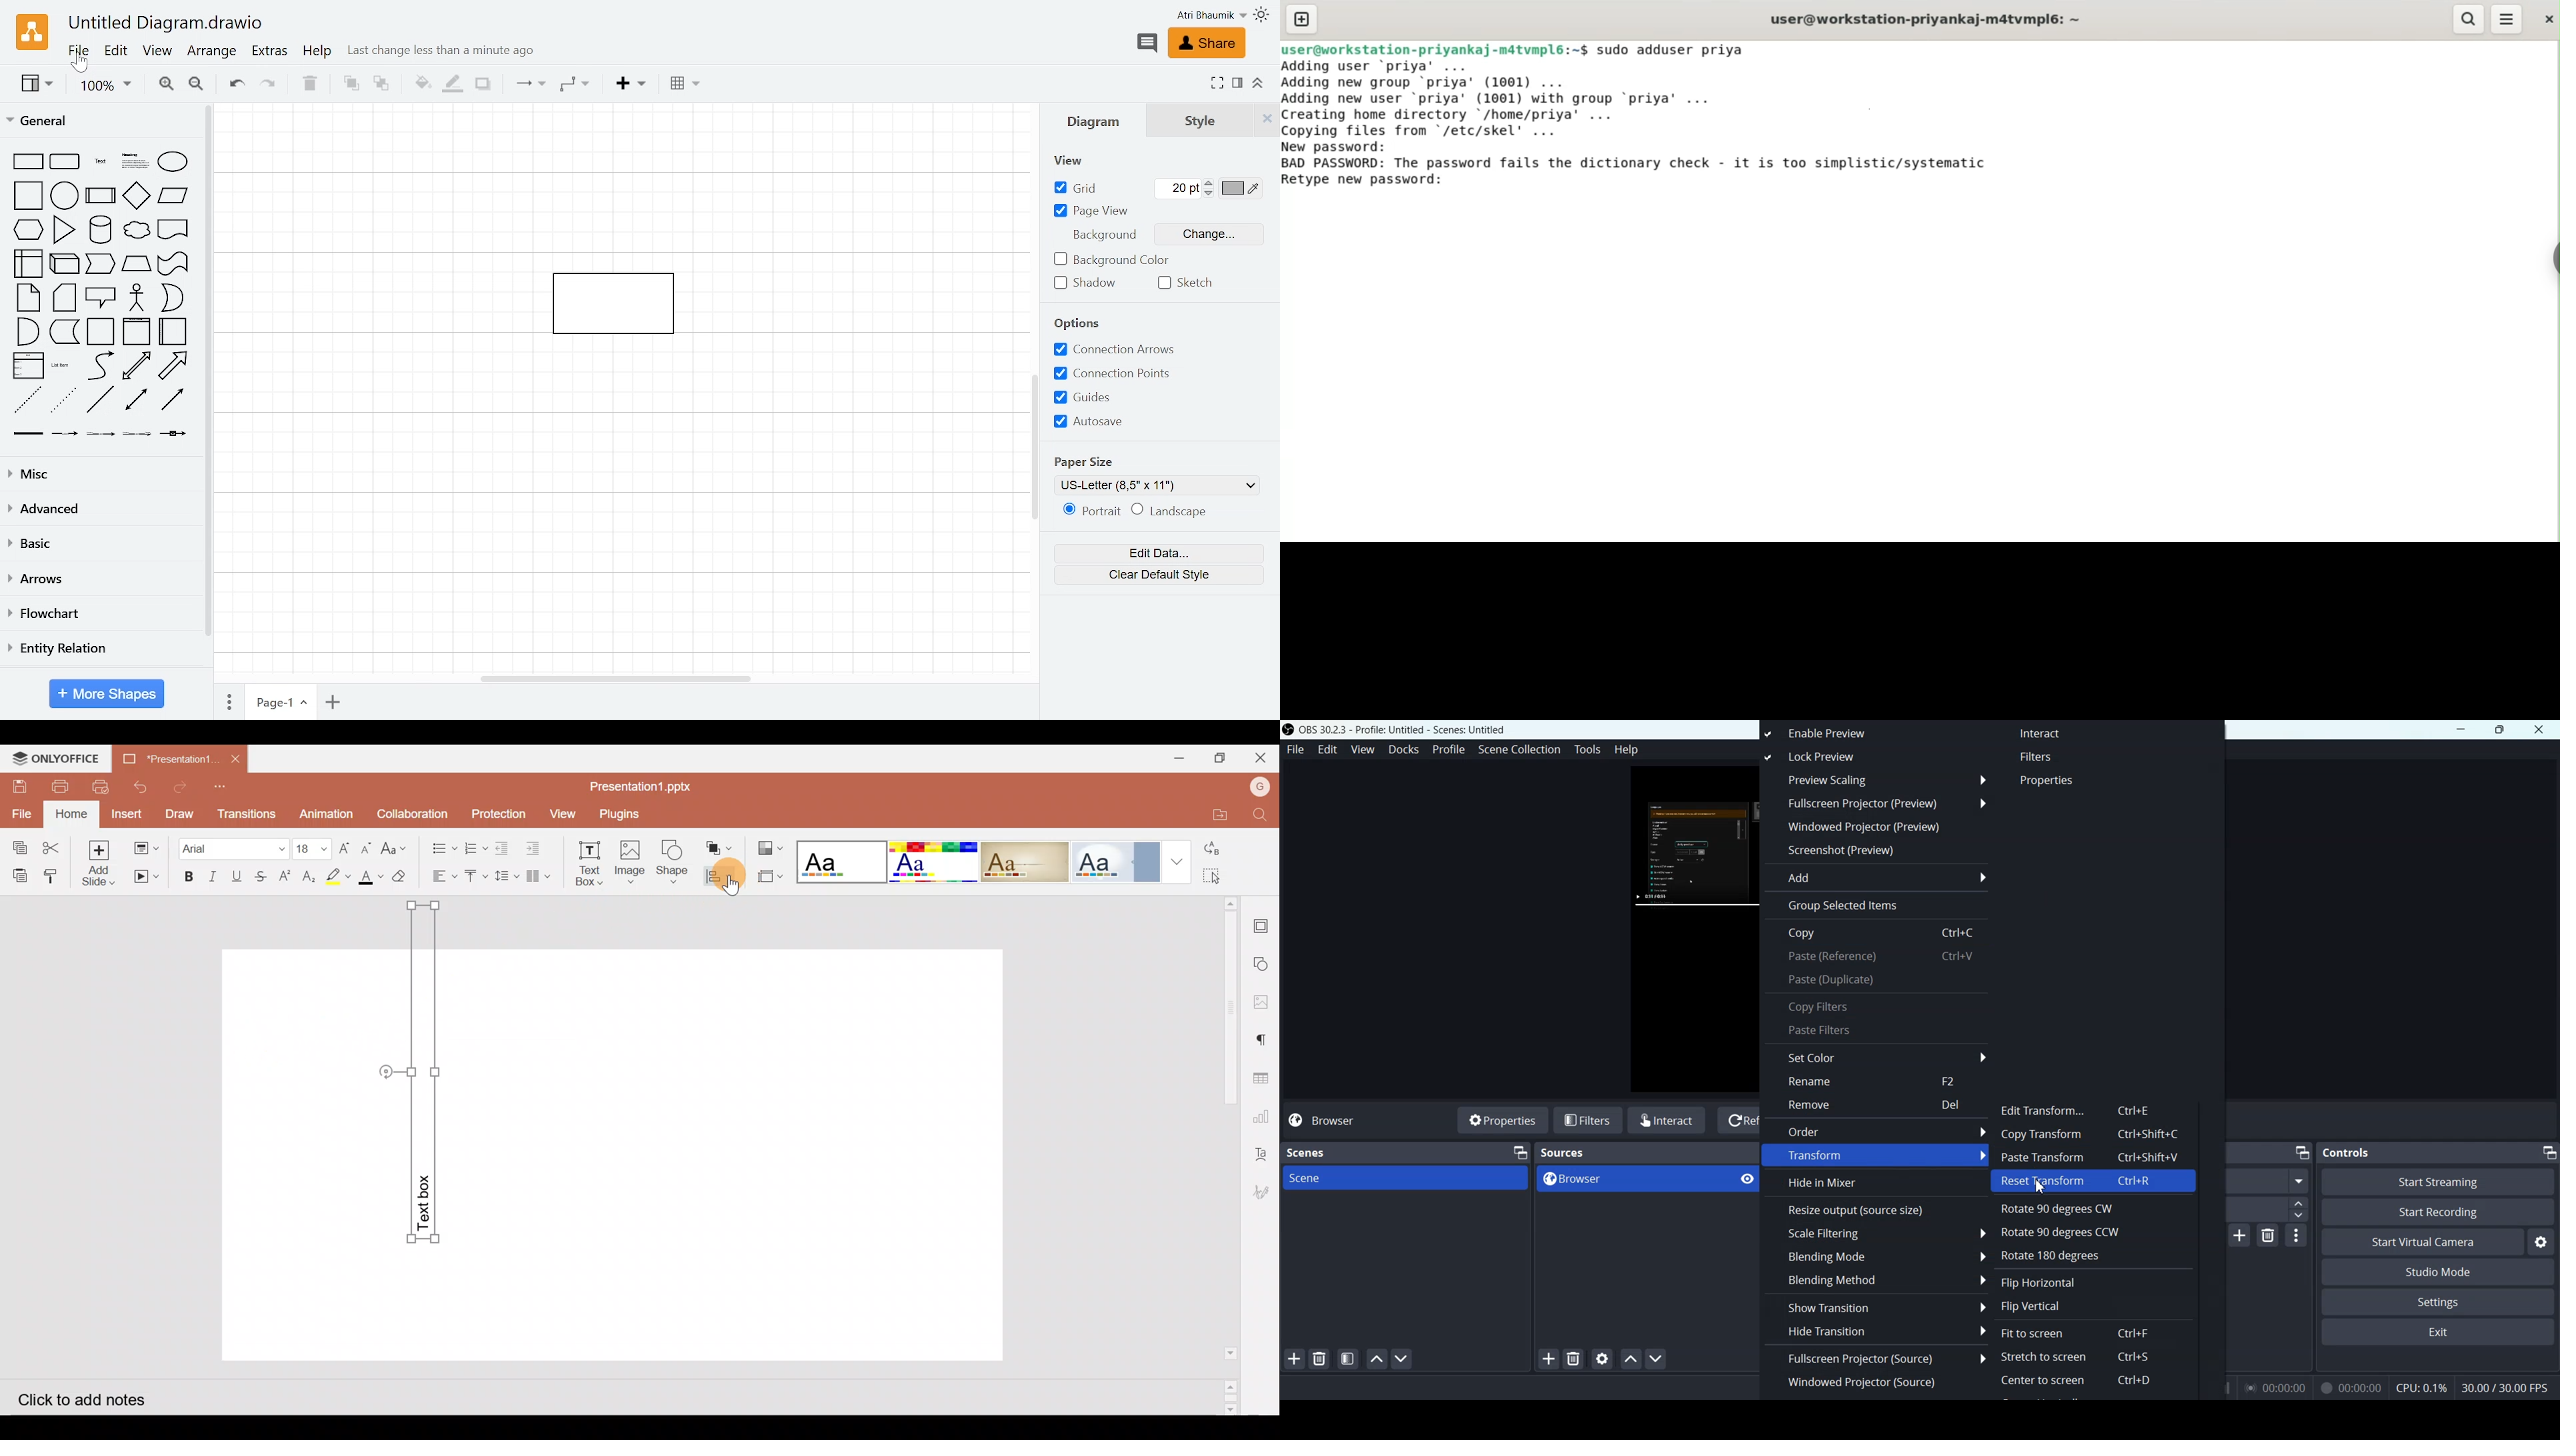 The height and width of the screenshot is (1456, 2576). What do you see at coordinates (483, 84) in the screenshot?
I see `Shadow` at bounding box center [483, 84].